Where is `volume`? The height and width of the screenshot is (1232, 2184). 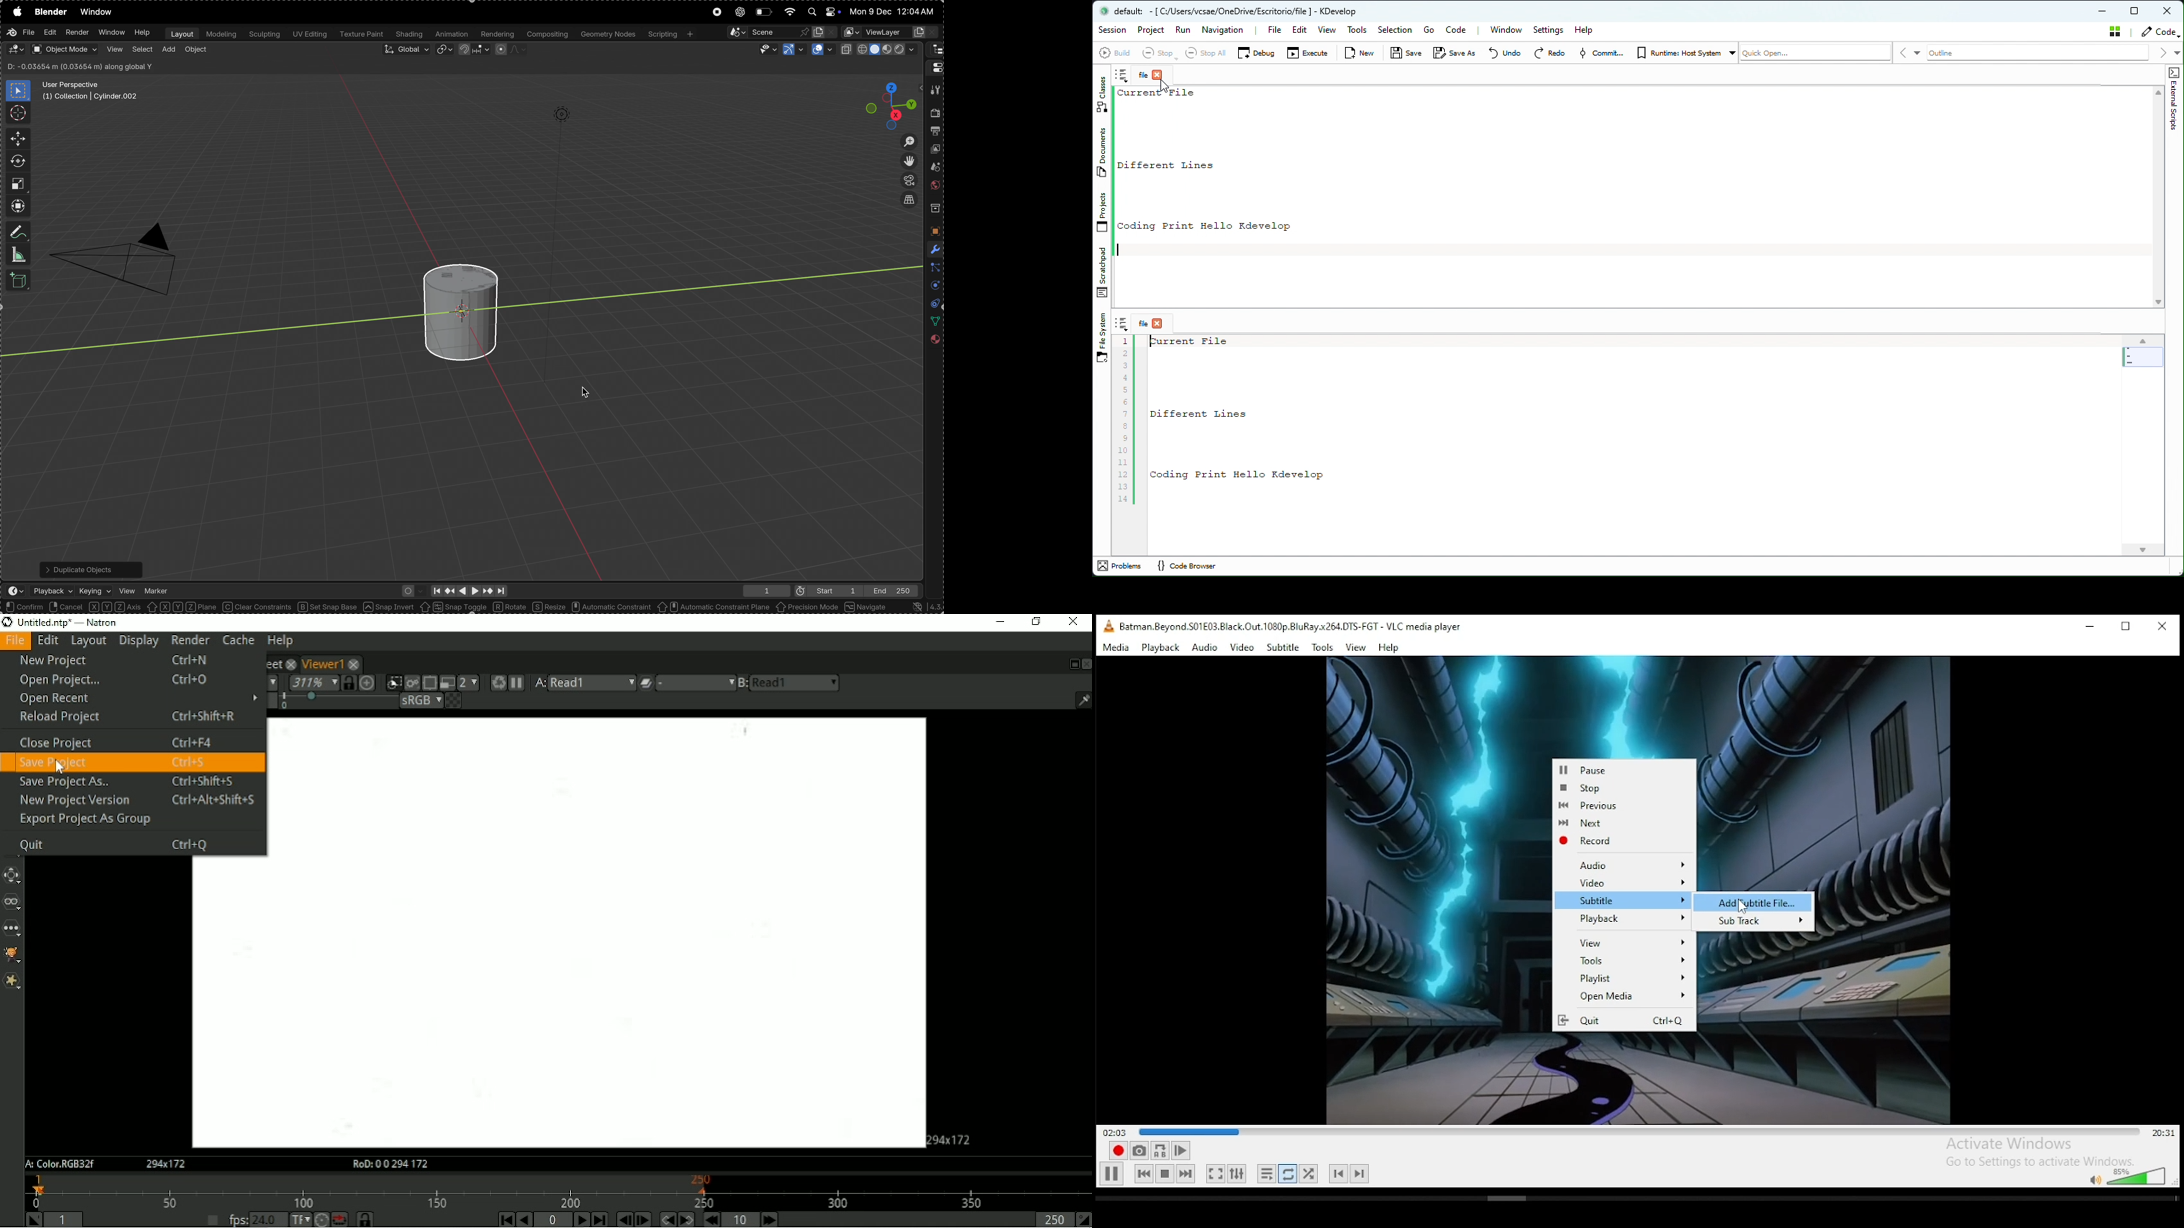
volume is located at coordinates (2139, 1175).